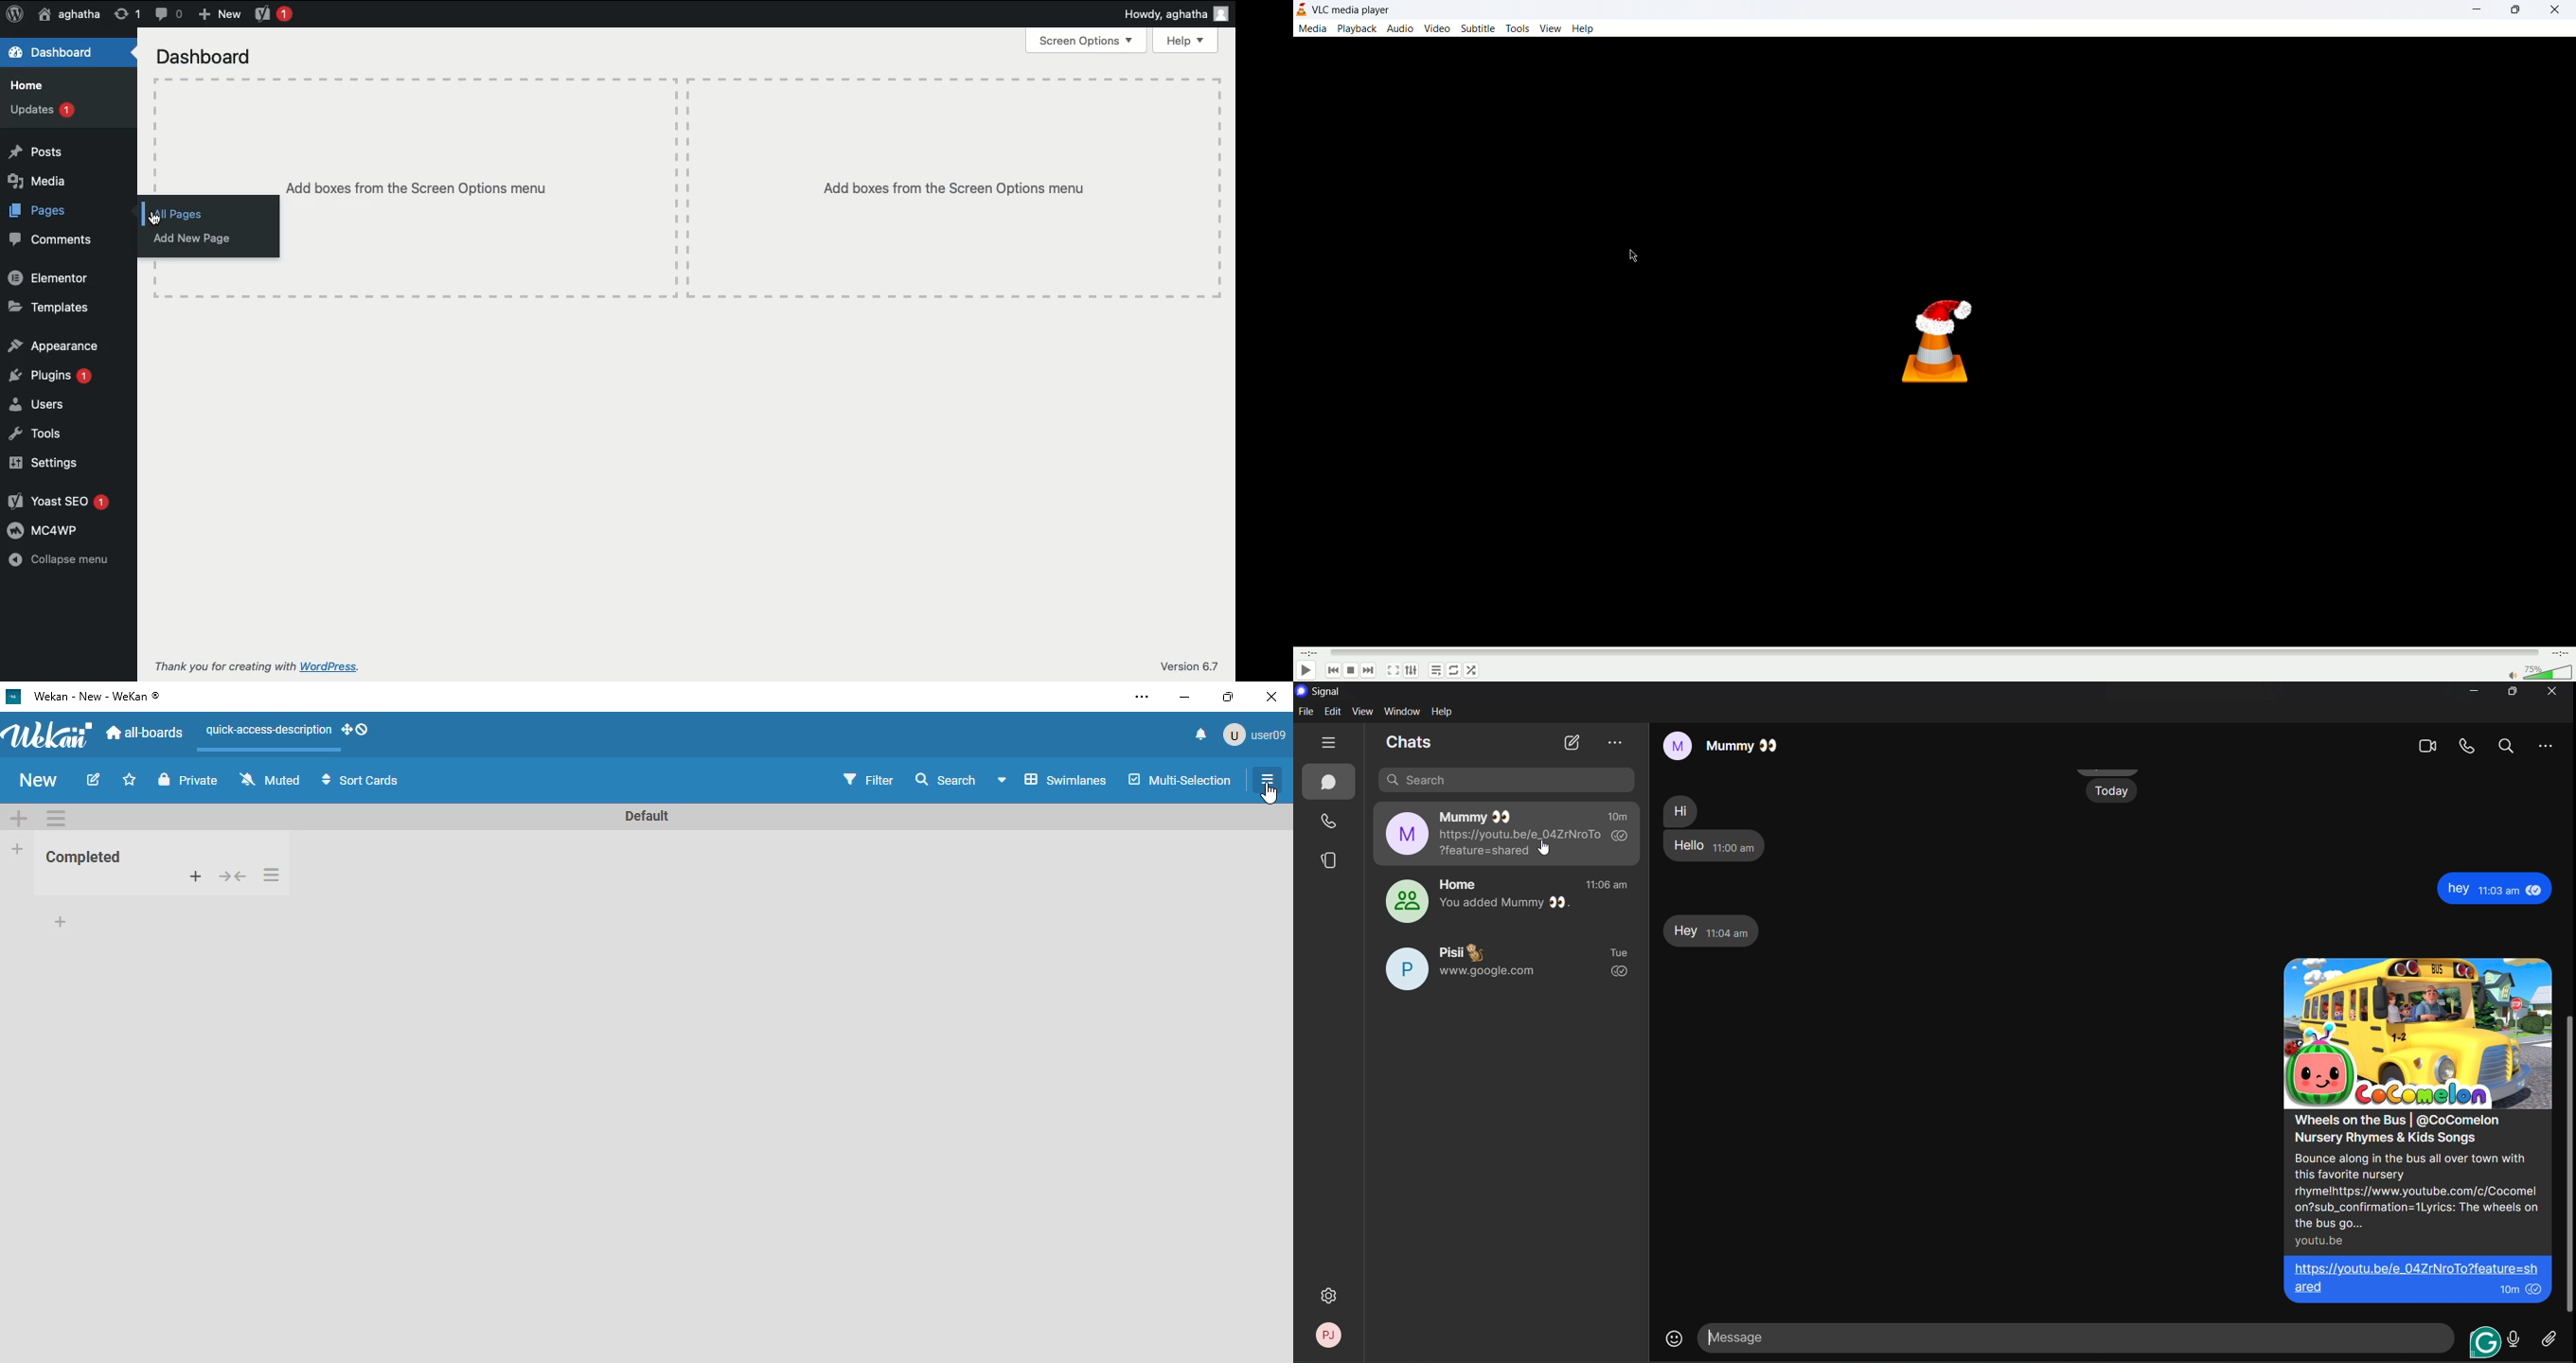 This screenshot has width=2576, height=1372. I want to click on window, so click(1403, 712).